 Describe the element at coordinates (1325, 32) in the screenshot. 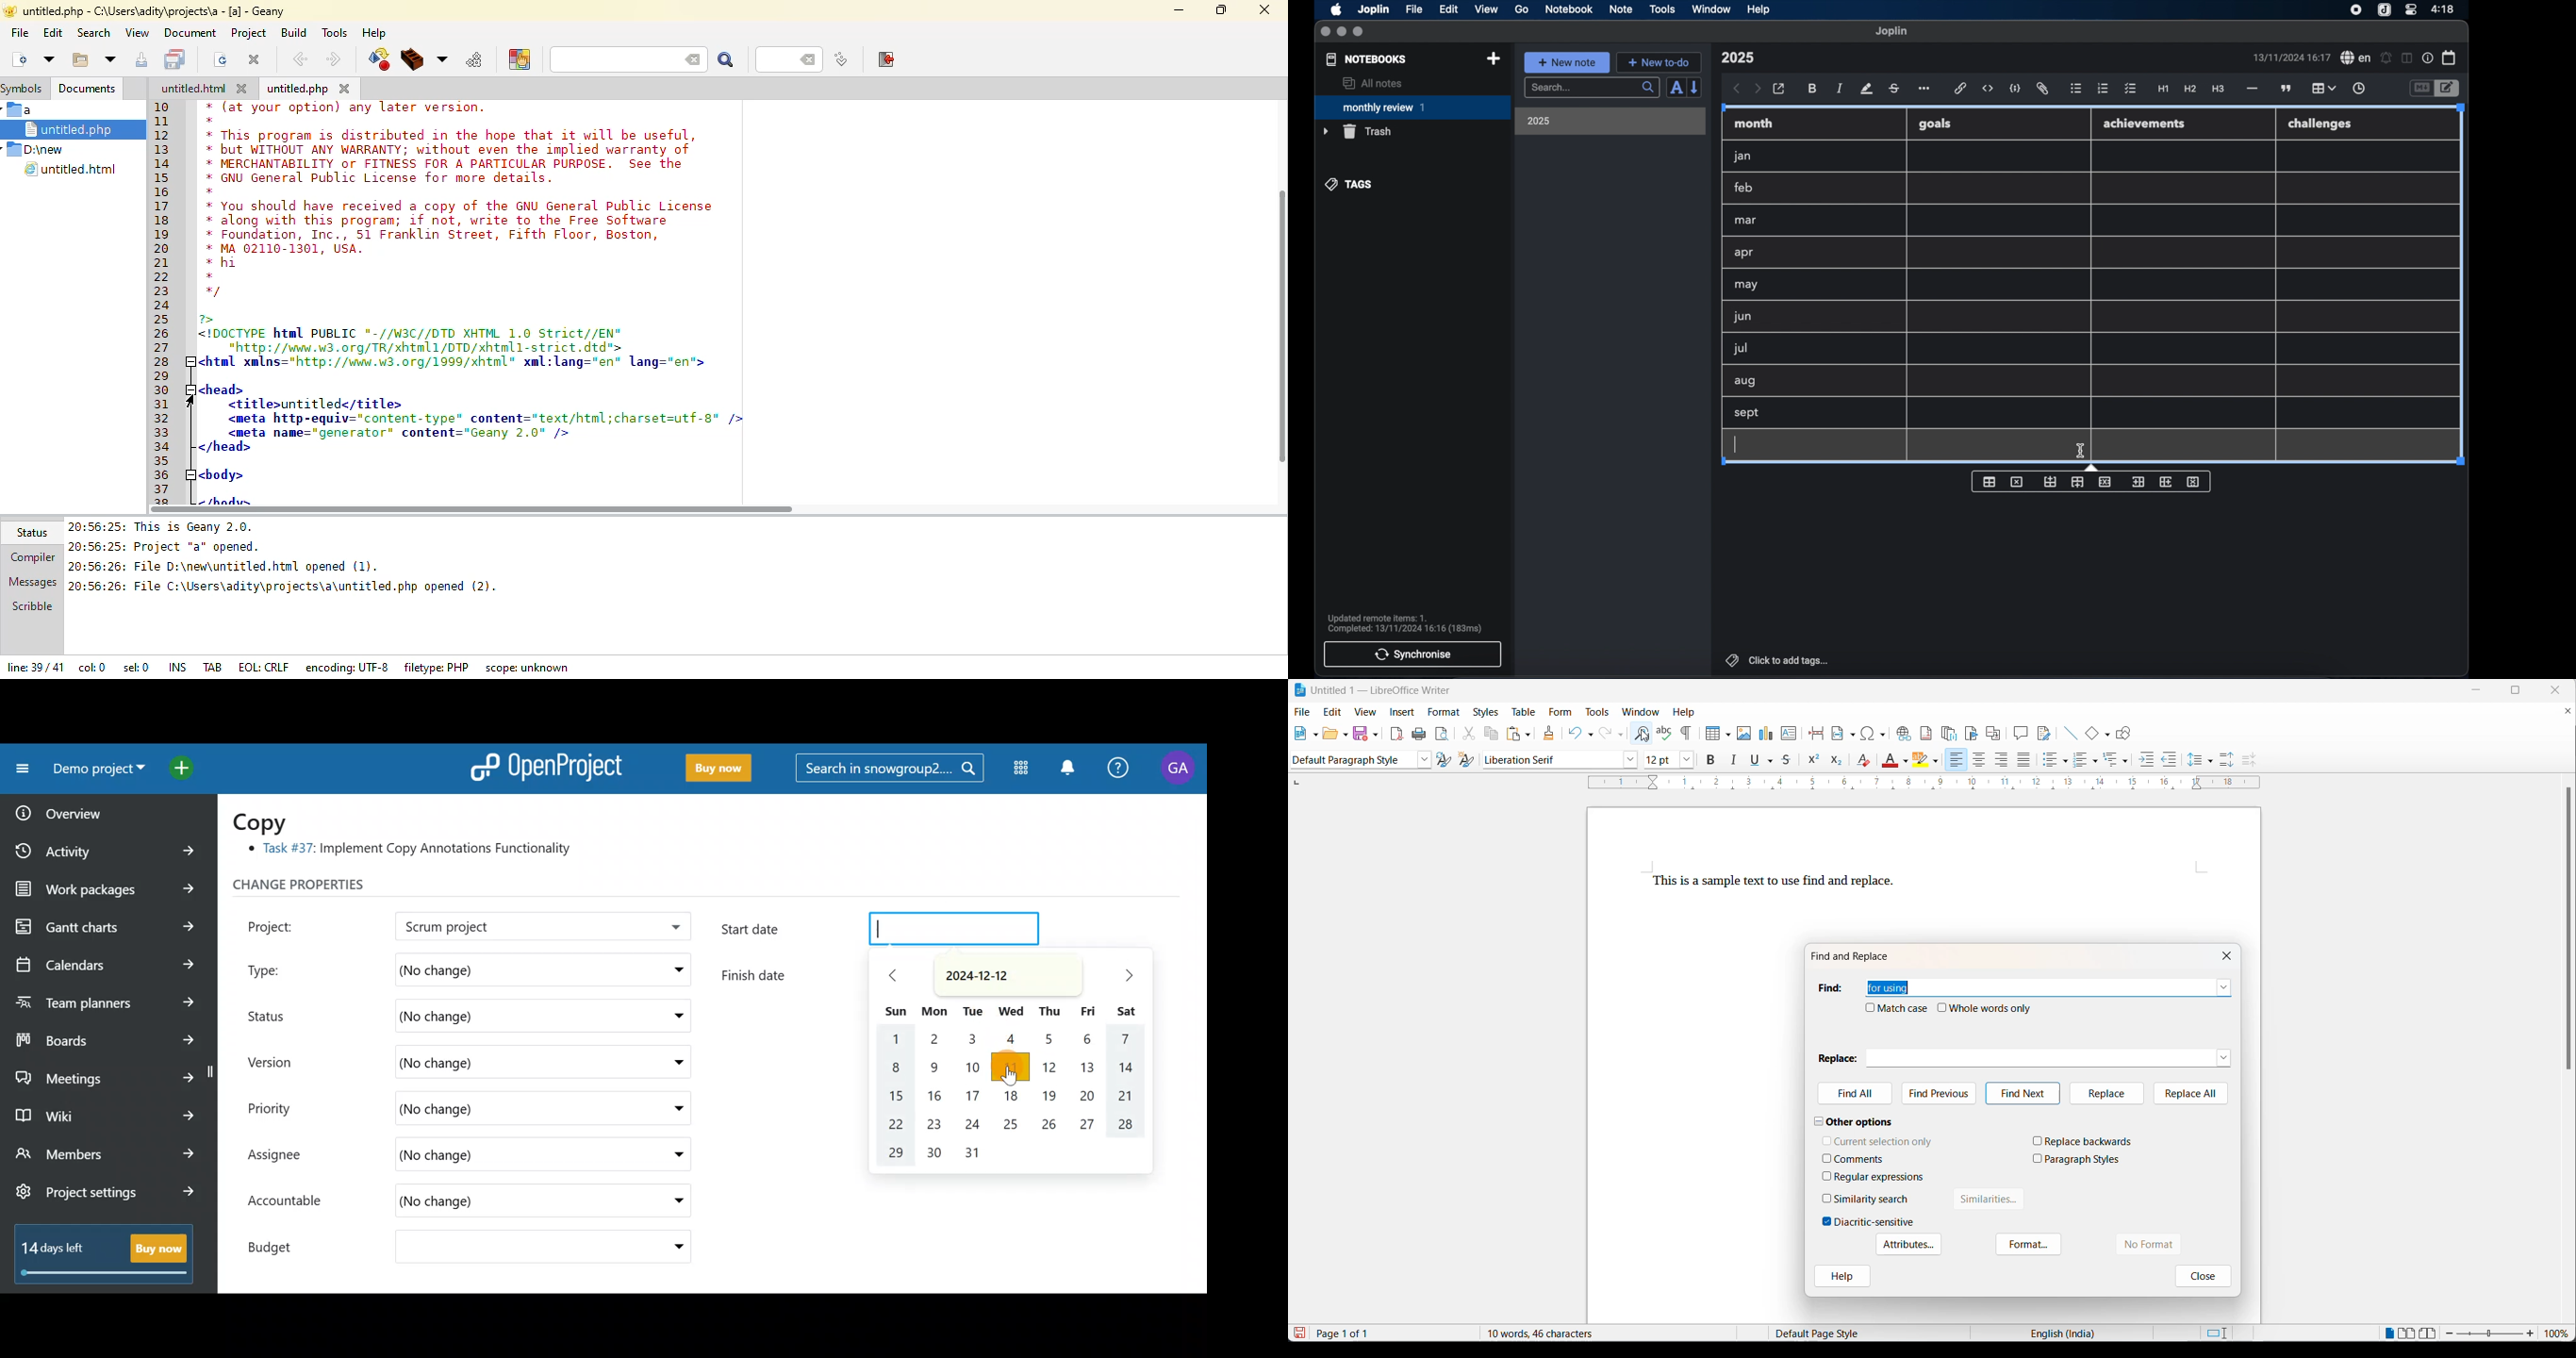

I see `close` at that location.